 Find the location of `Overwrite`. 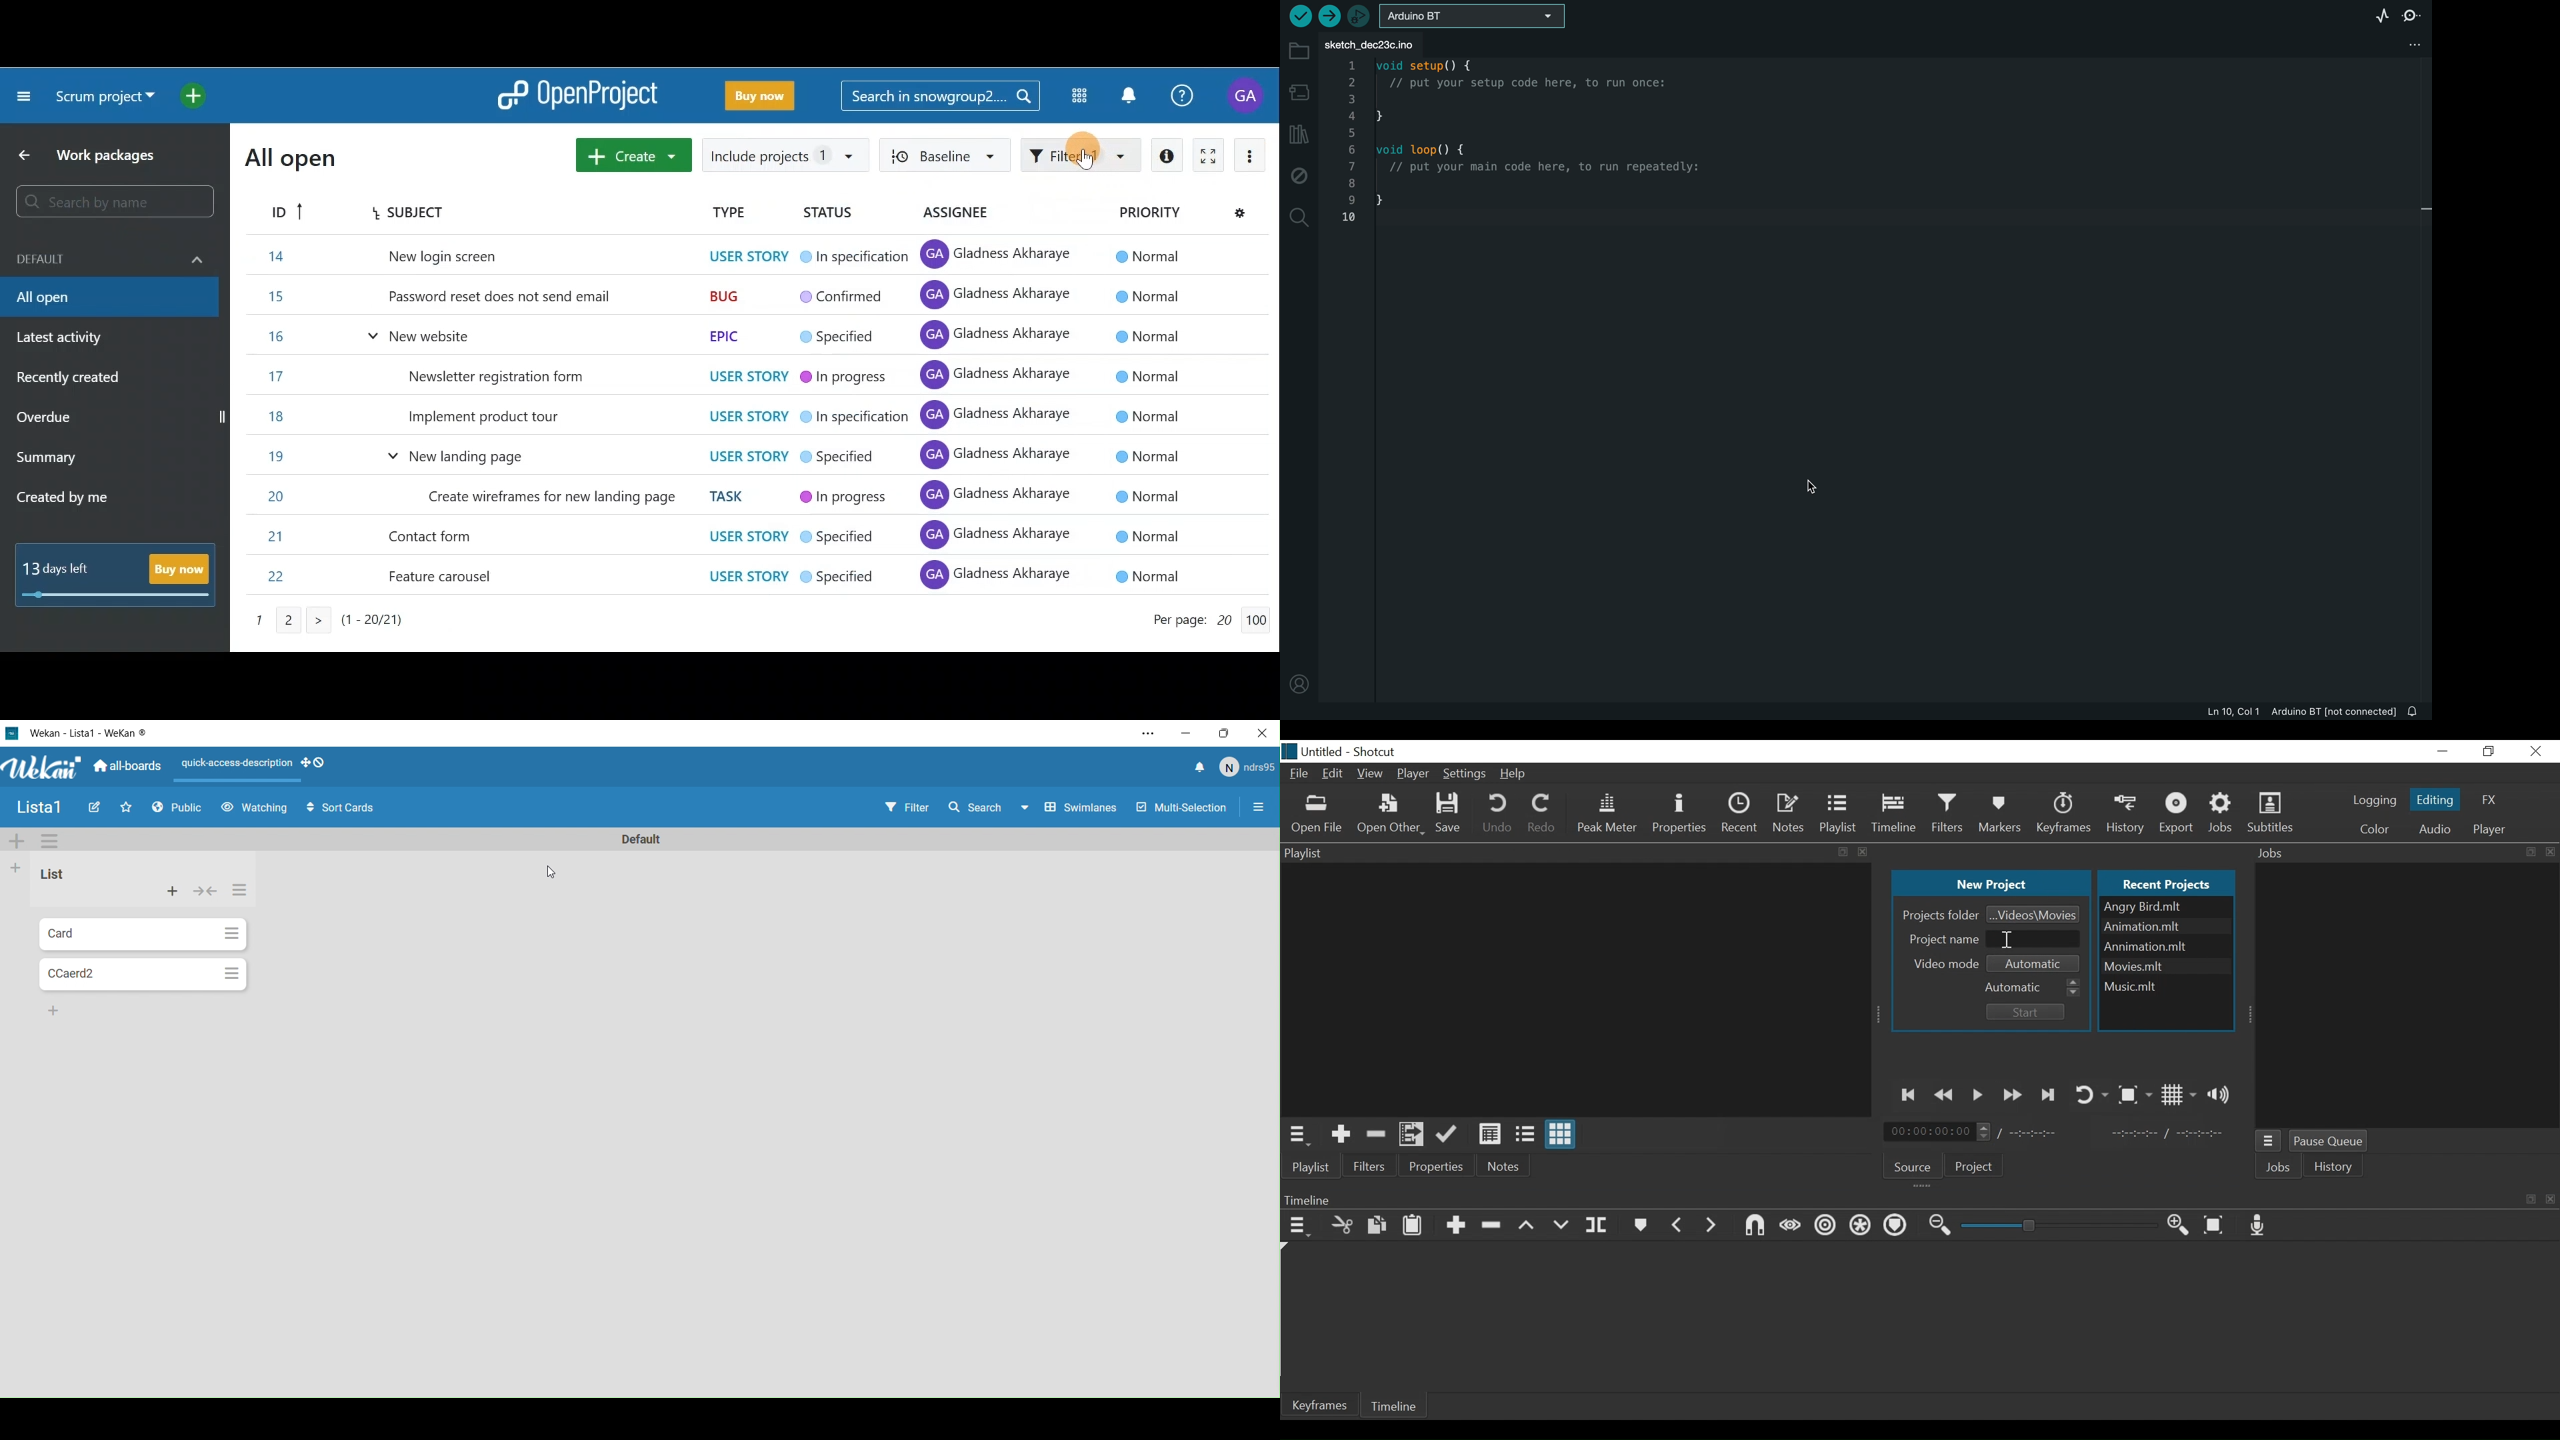

Overwrite is located at coordinates (1561, 1225).